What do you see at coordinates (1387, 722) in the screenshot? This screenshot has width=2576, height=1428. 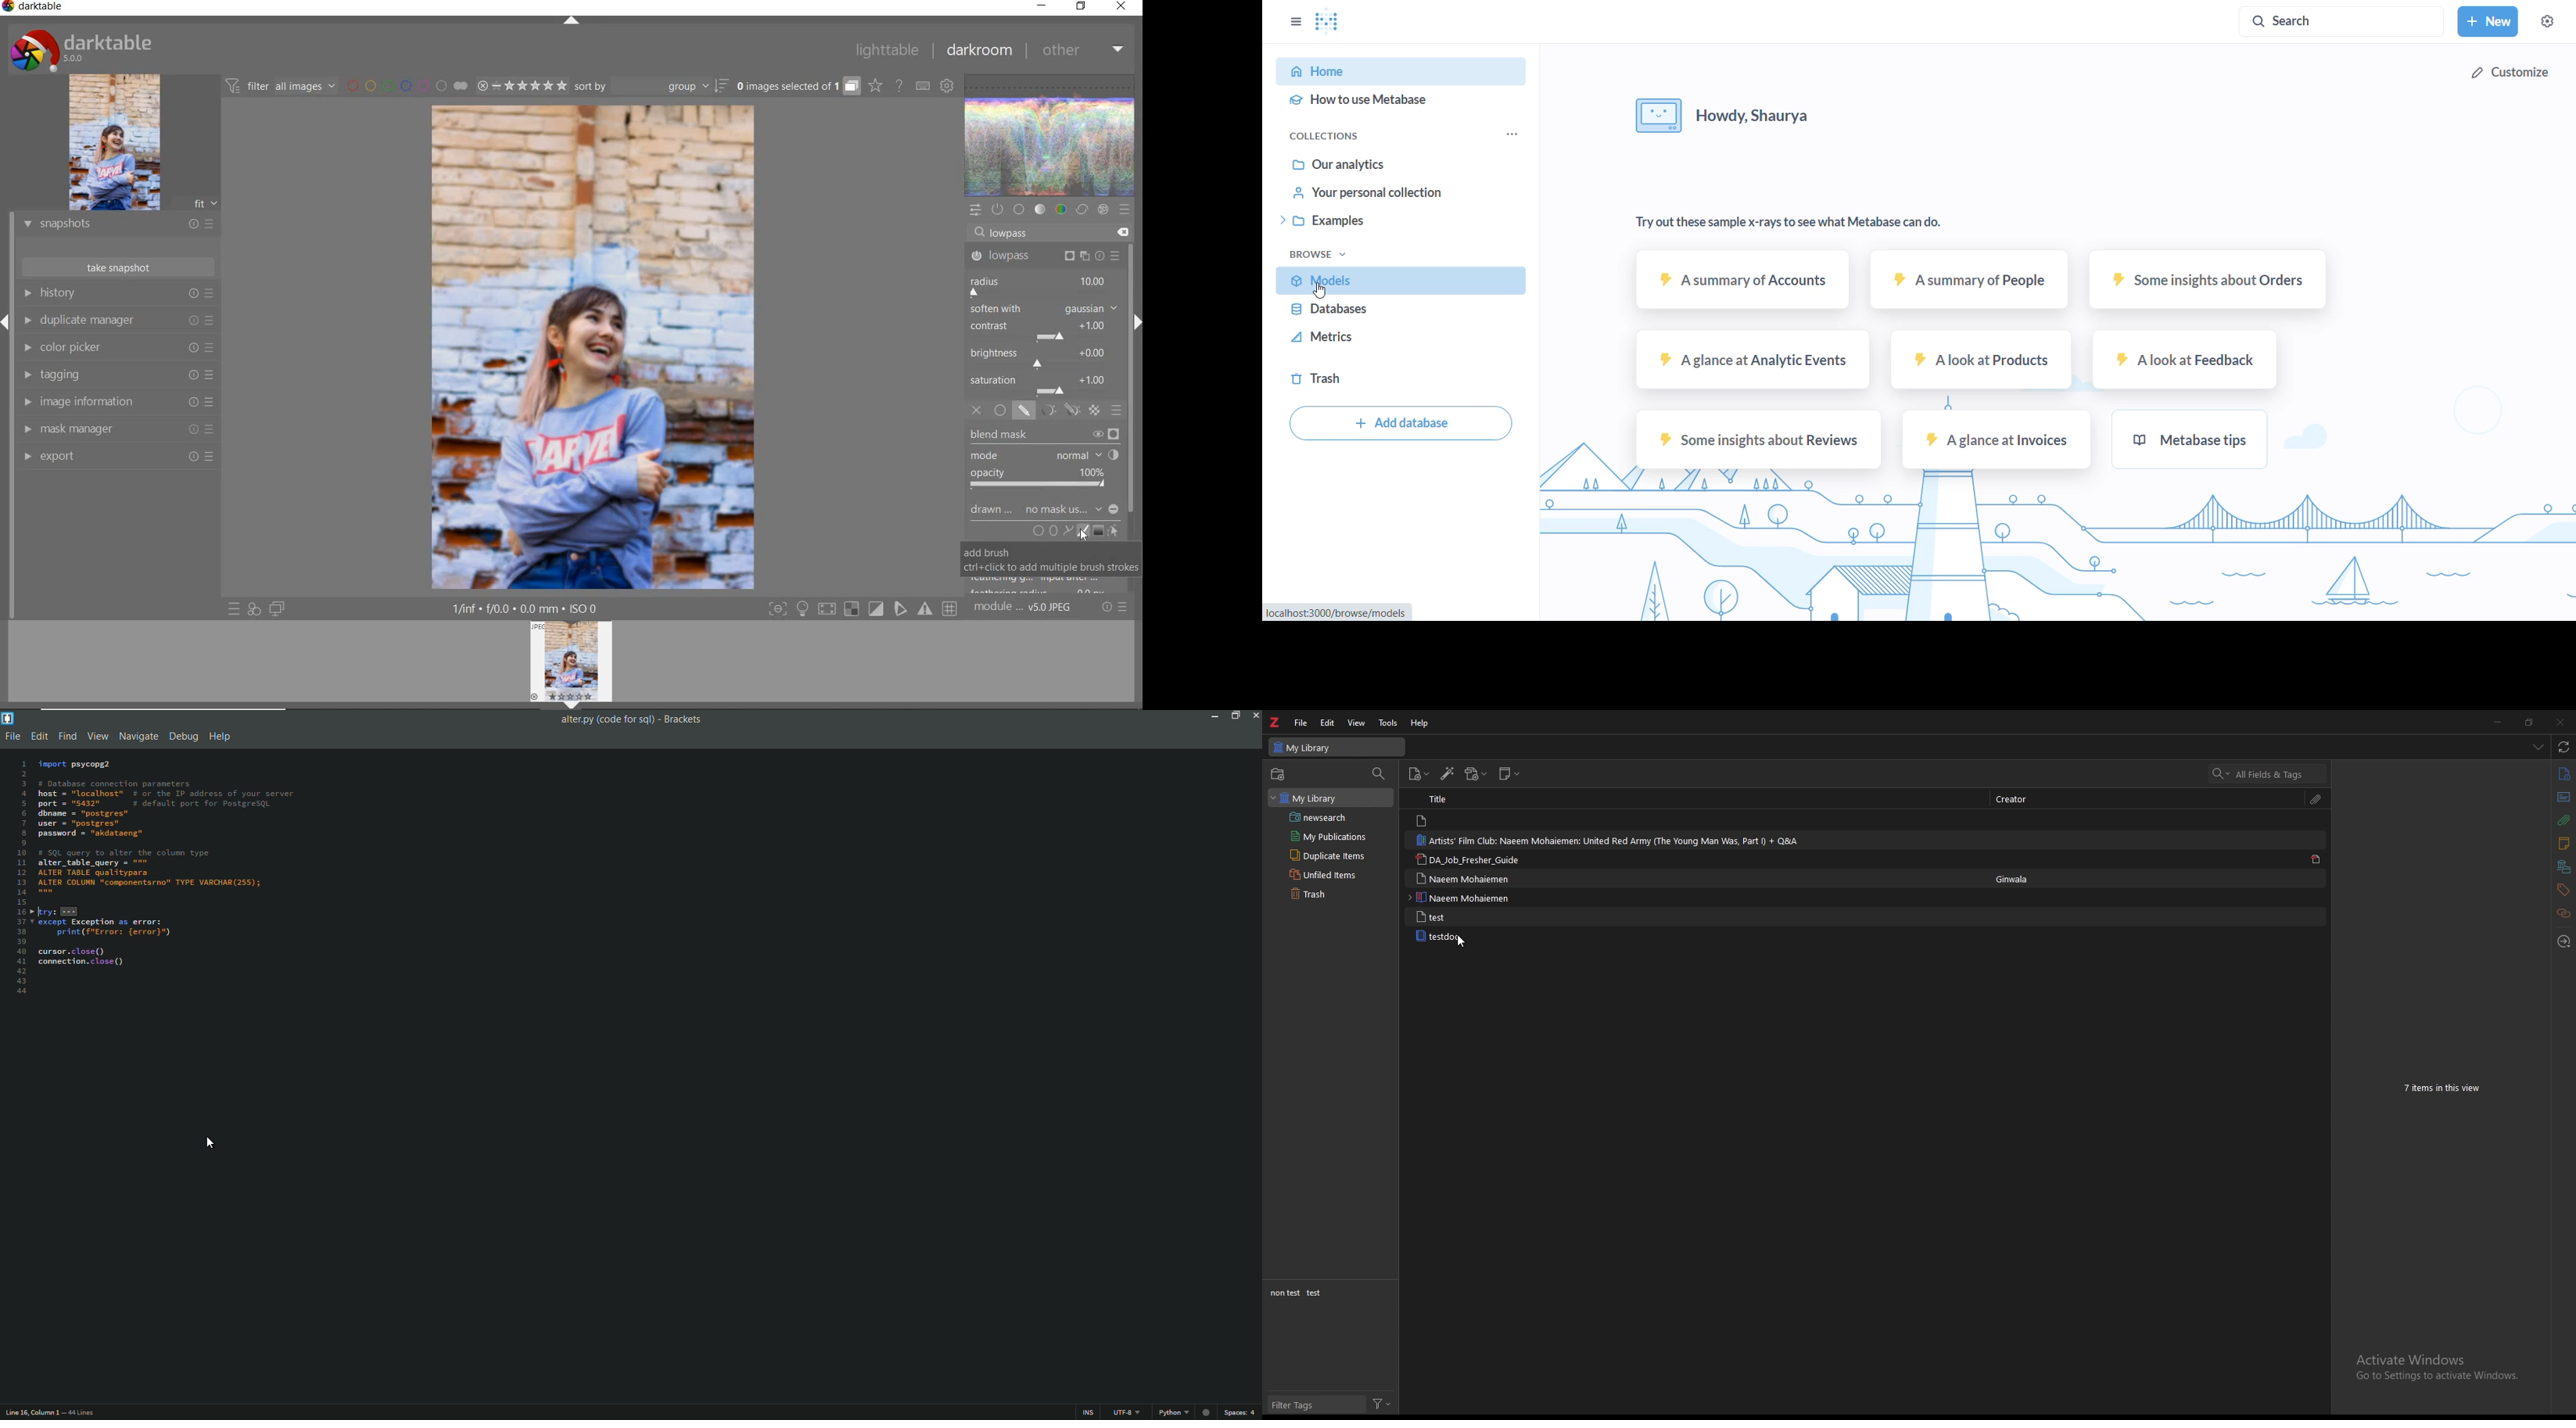 I see `tools` at bounding box center [1387, 722].